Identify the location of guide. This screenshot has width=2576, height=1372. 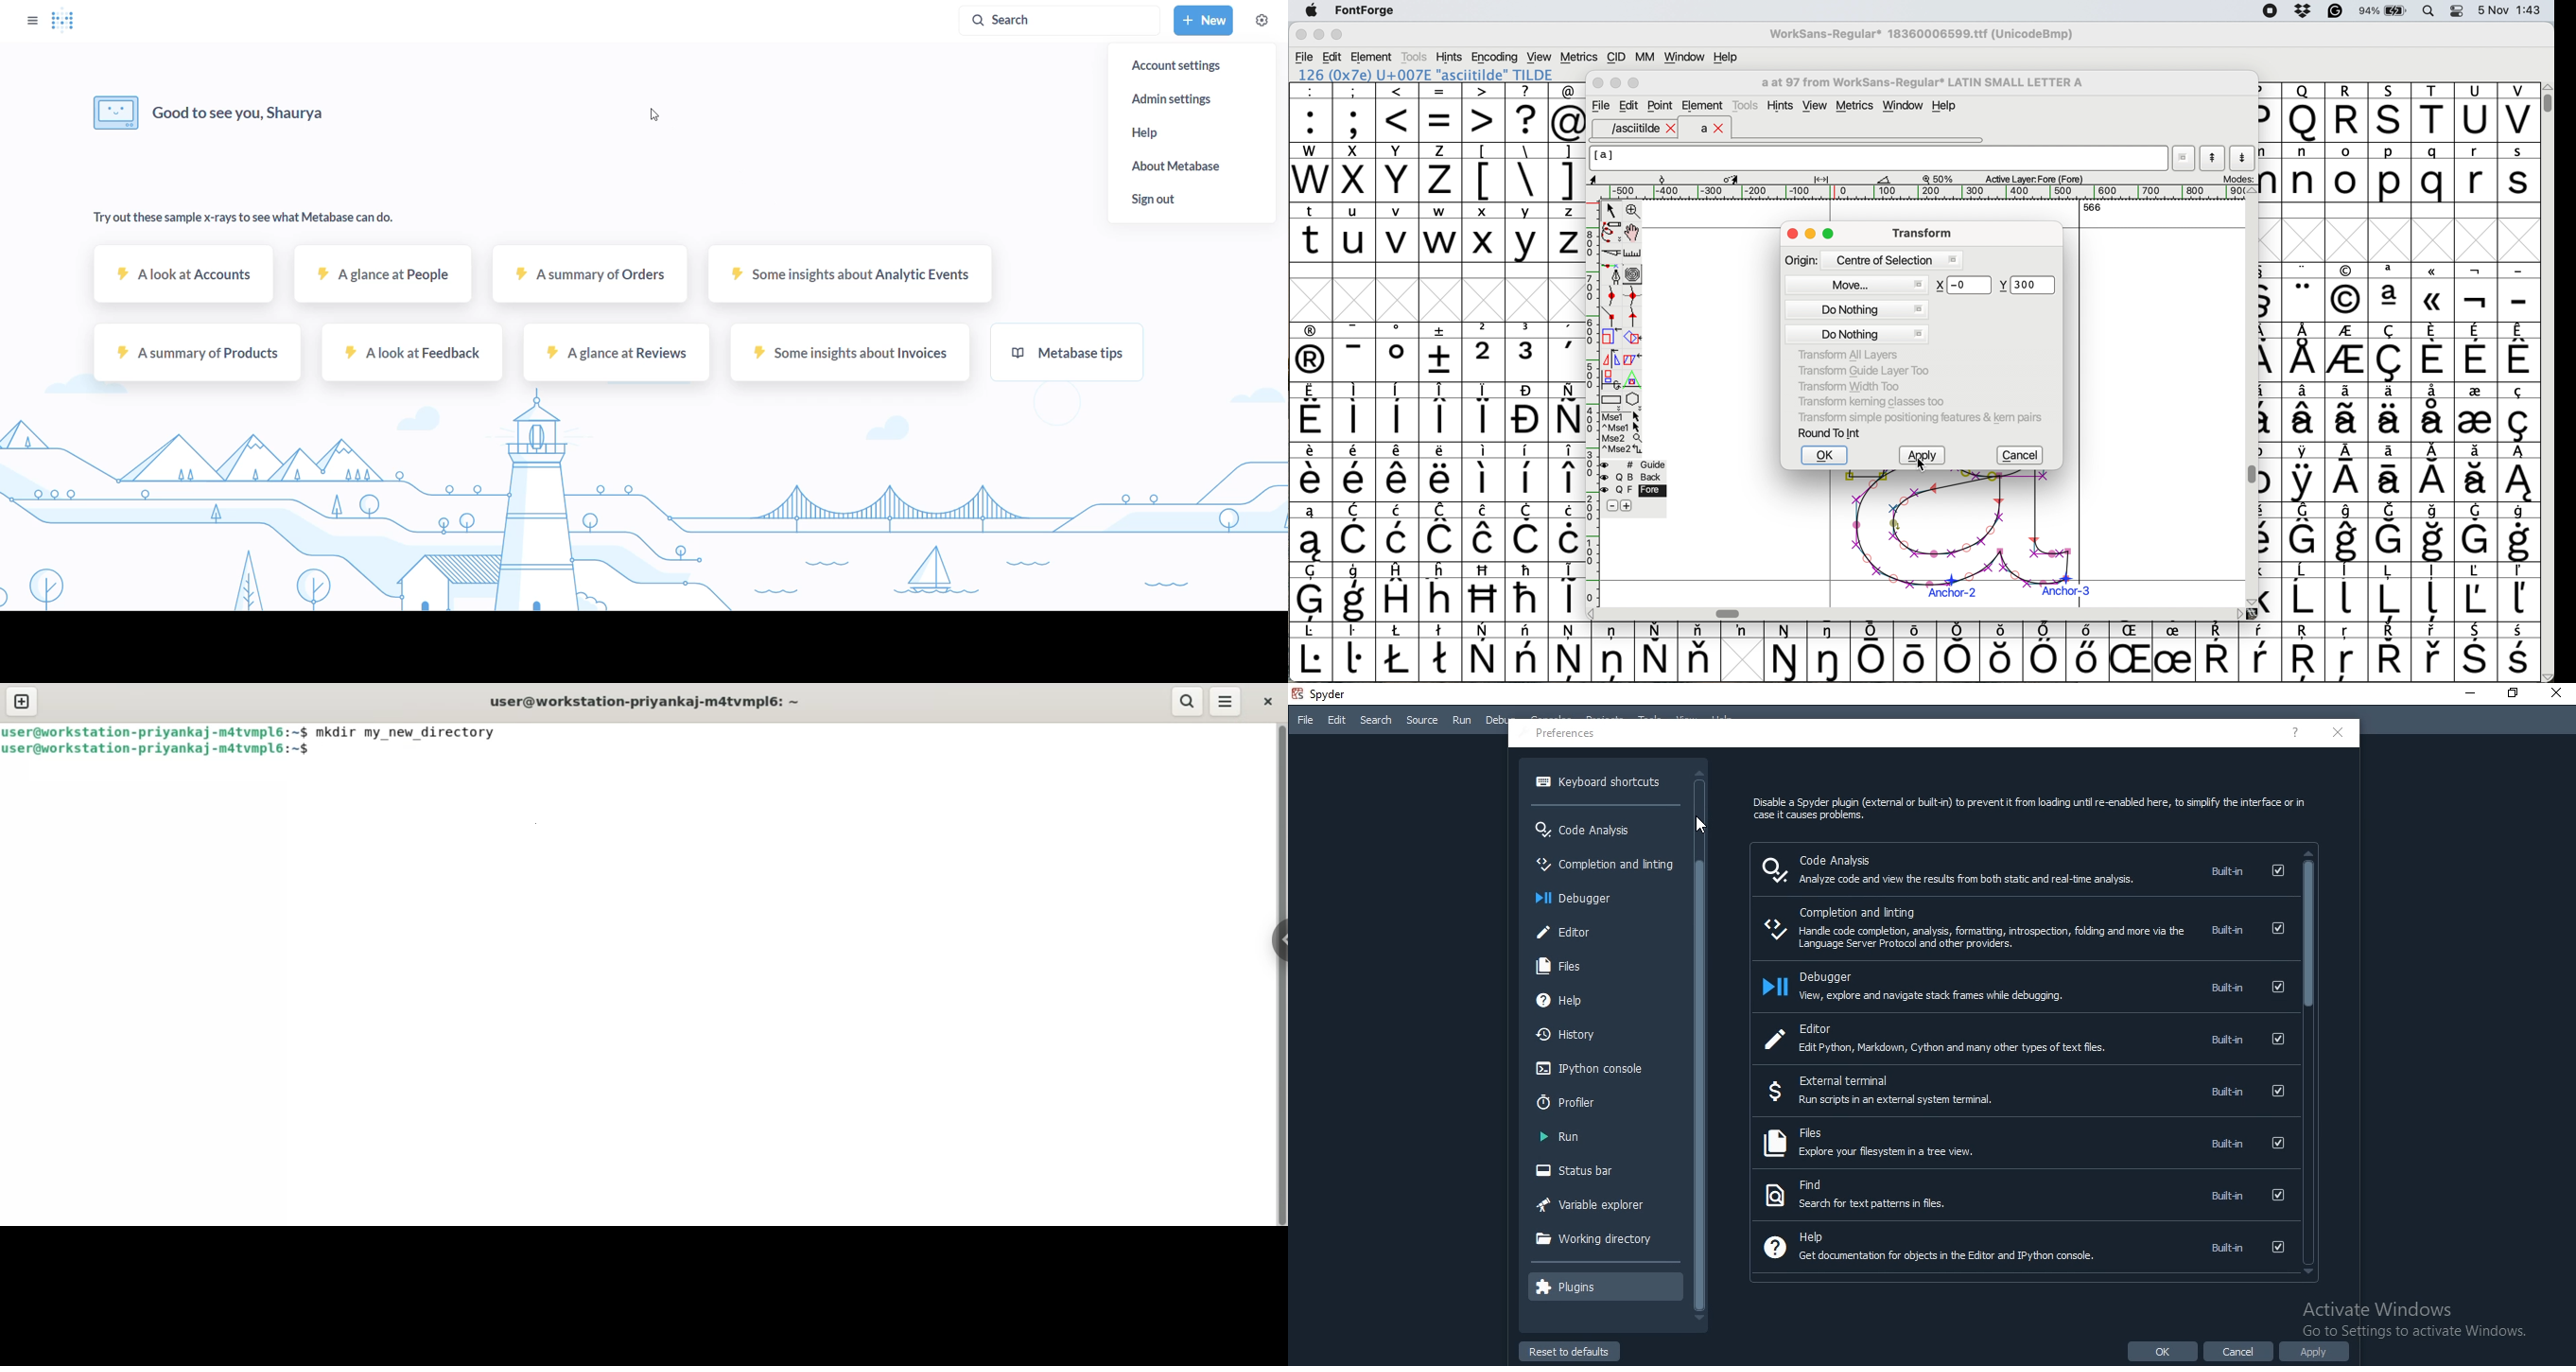
(1639, 463).